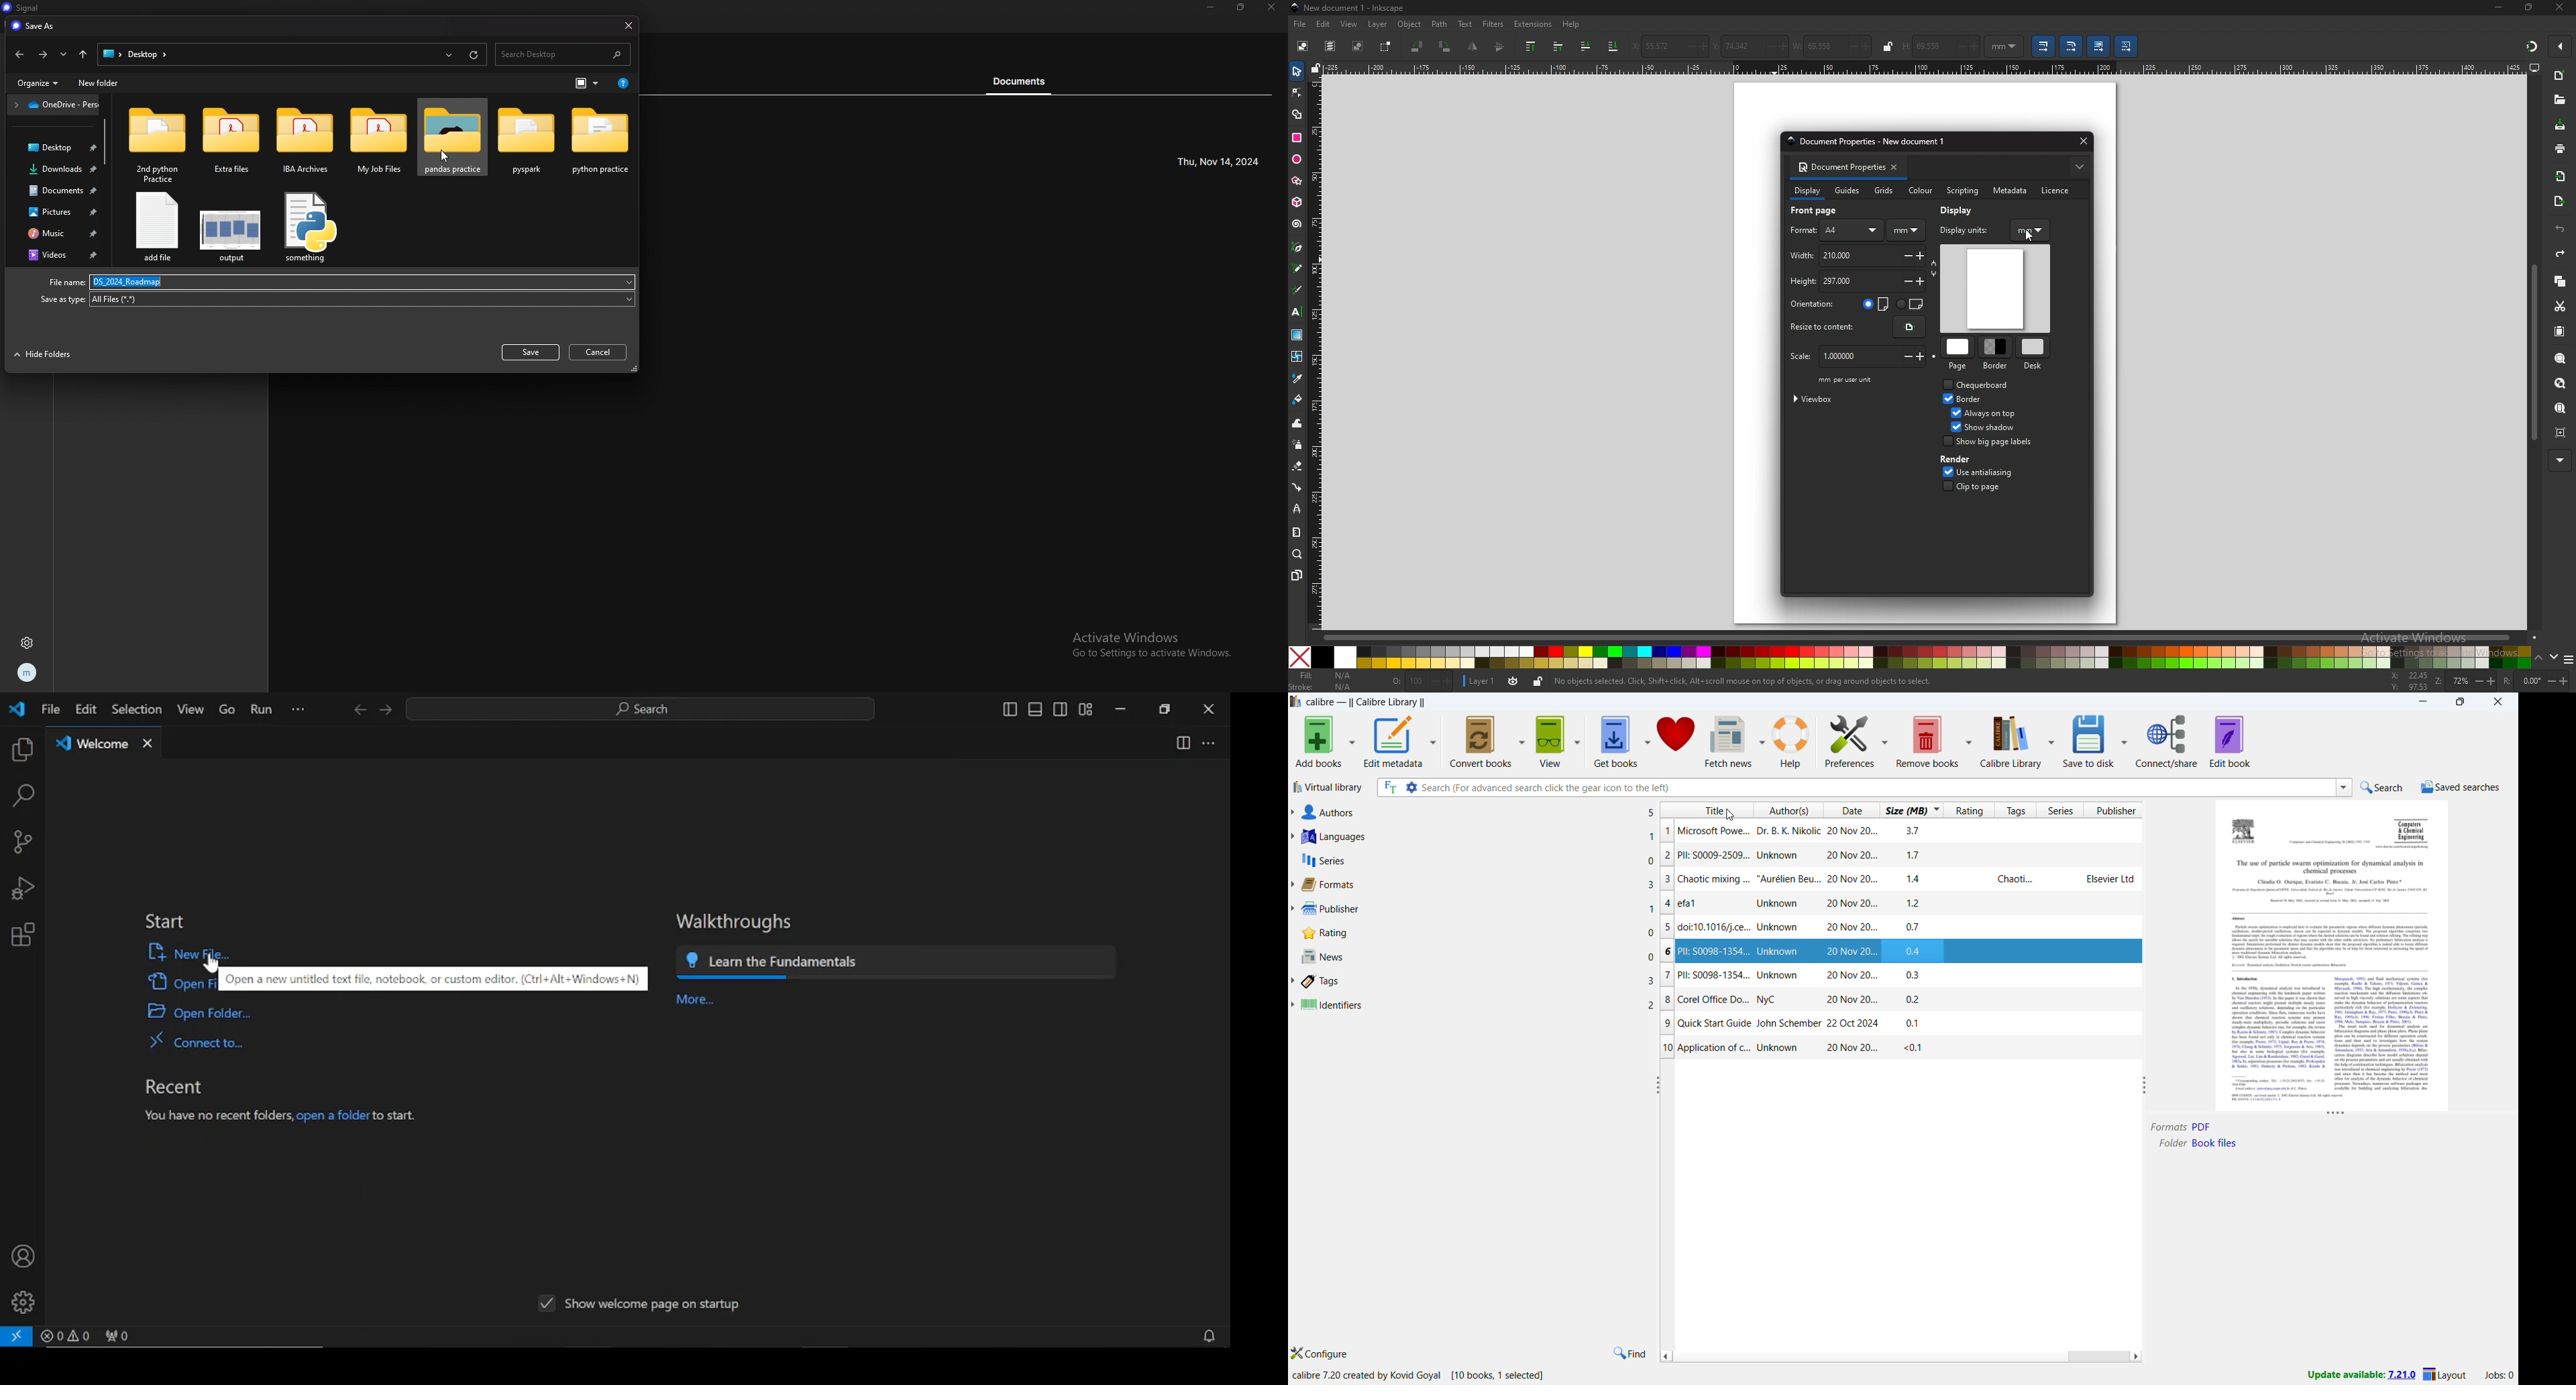 The image size is (2576, 1400). Describe the element at coordinates (1292, 837) in the screenshot. I see `expand languages` at that location.